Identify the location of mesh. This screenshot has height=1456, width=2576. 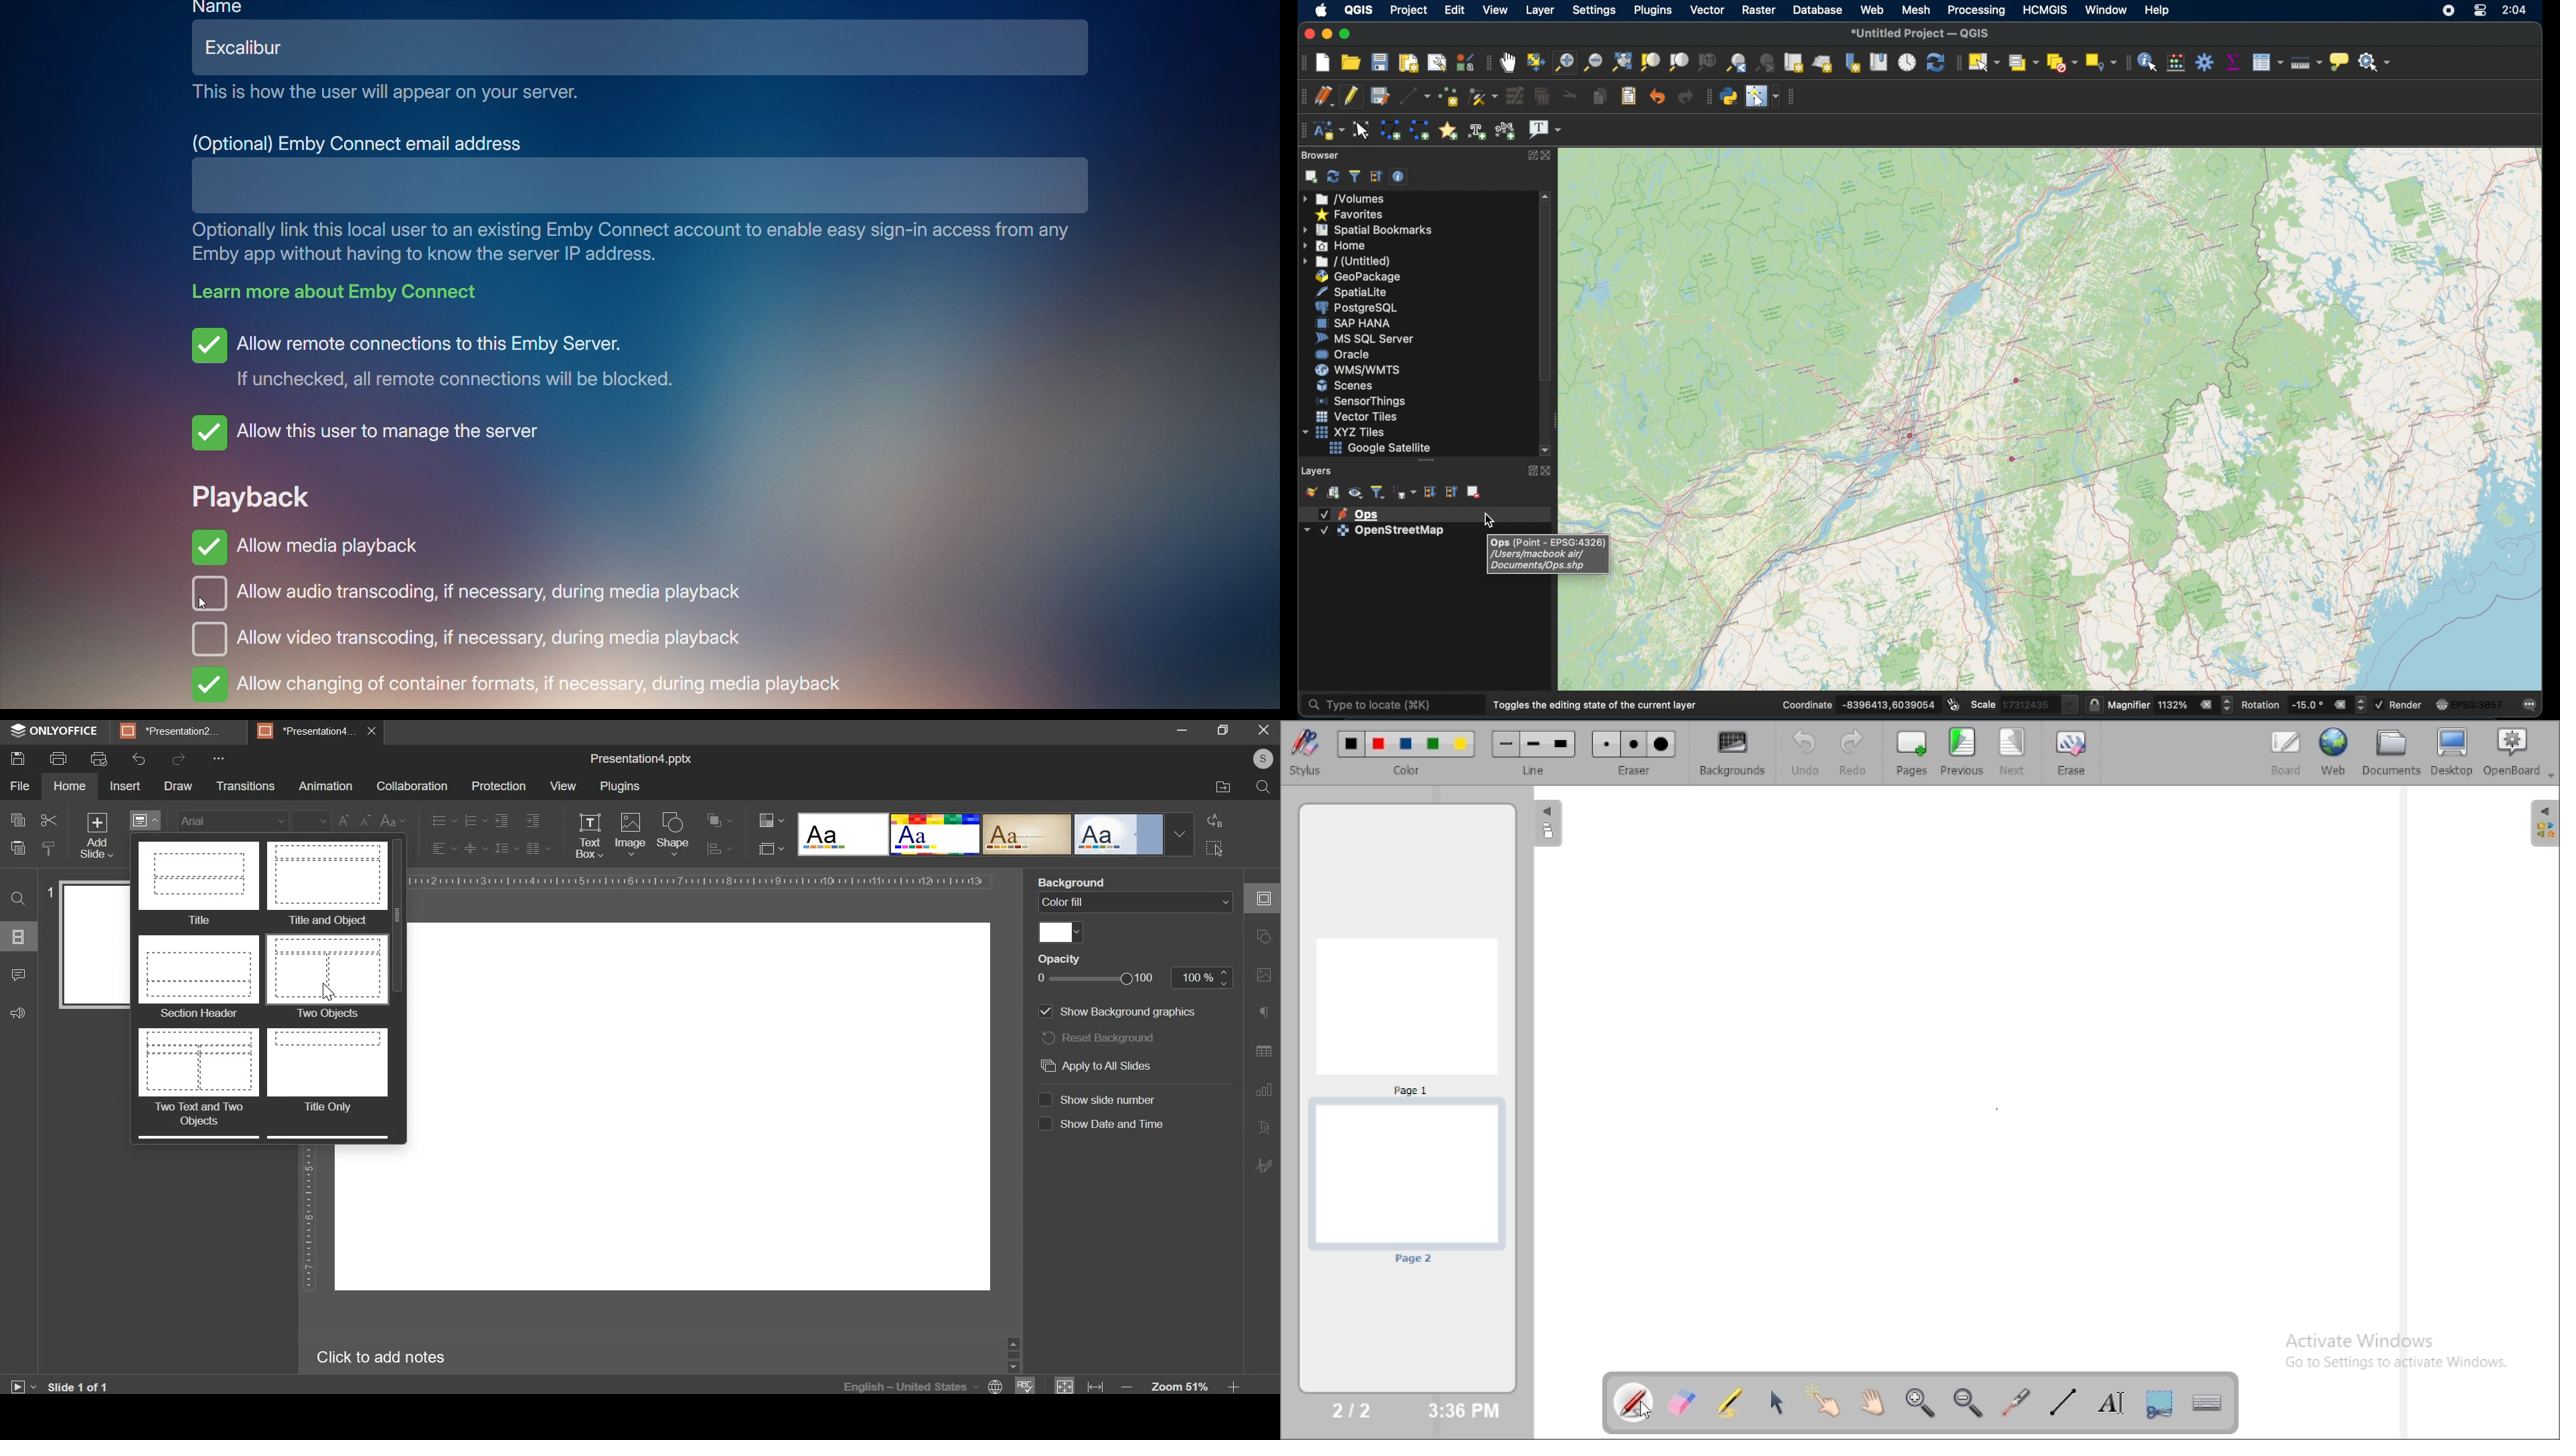
(1917, 11).